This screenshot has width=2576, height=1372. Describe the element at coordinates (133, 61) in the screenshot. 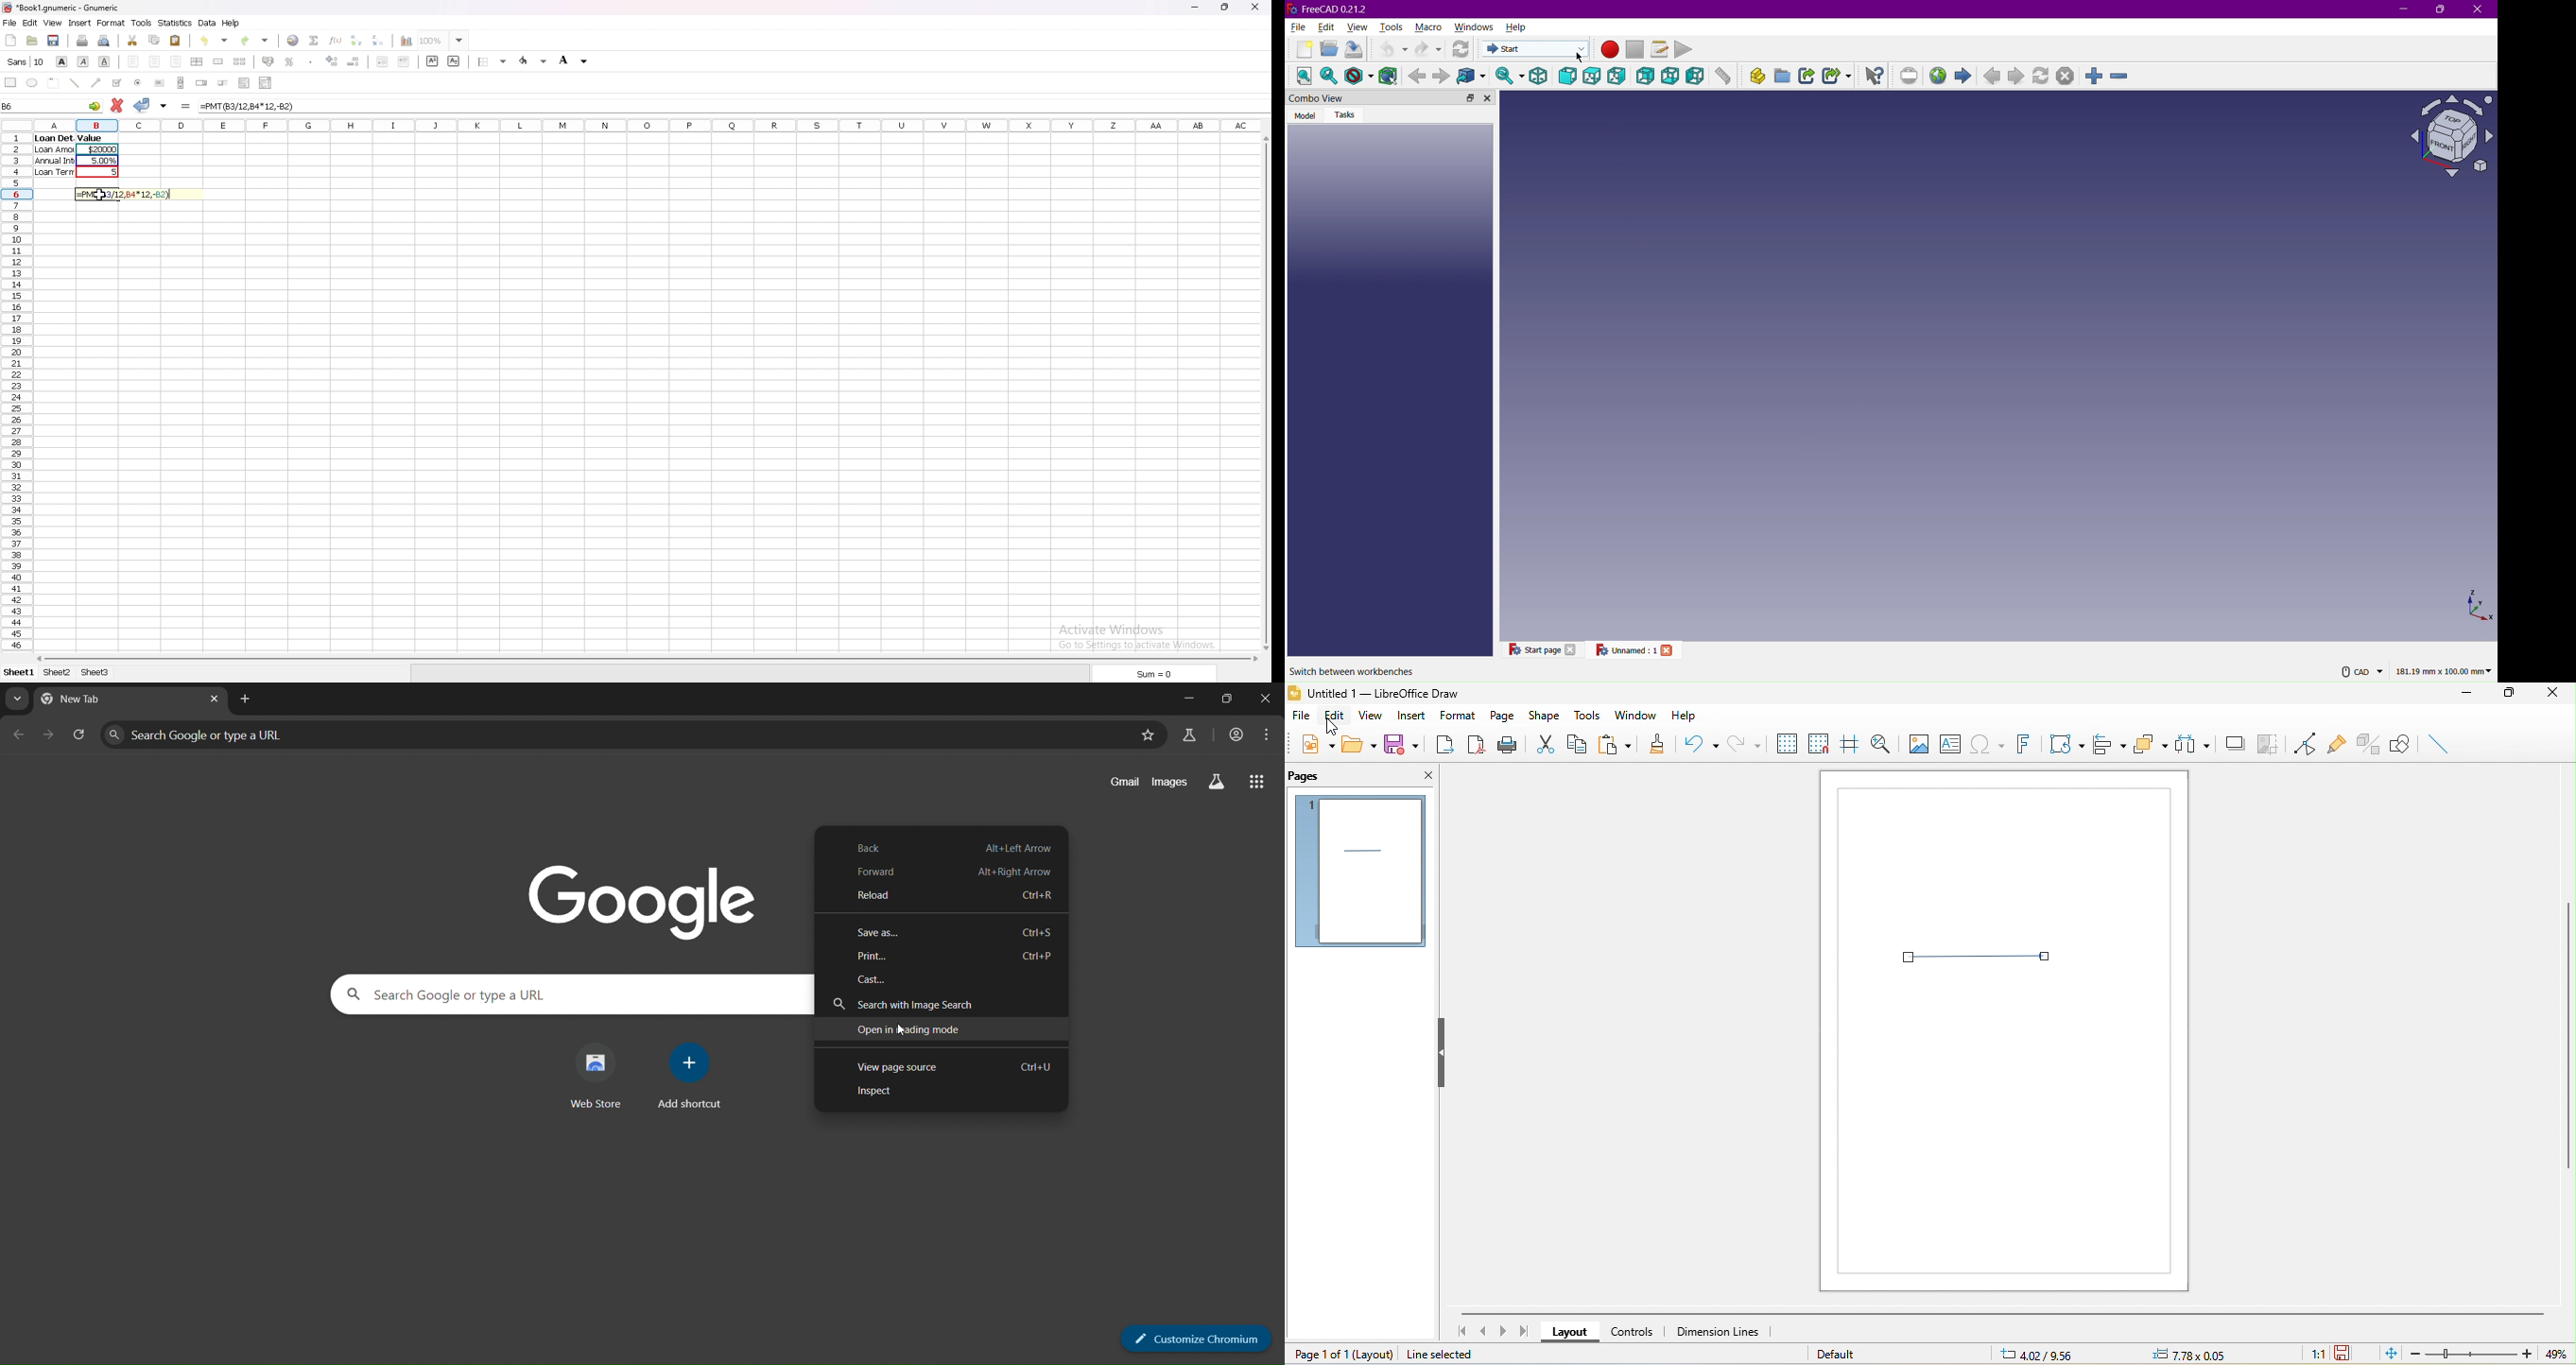

I see `left align` at that location.